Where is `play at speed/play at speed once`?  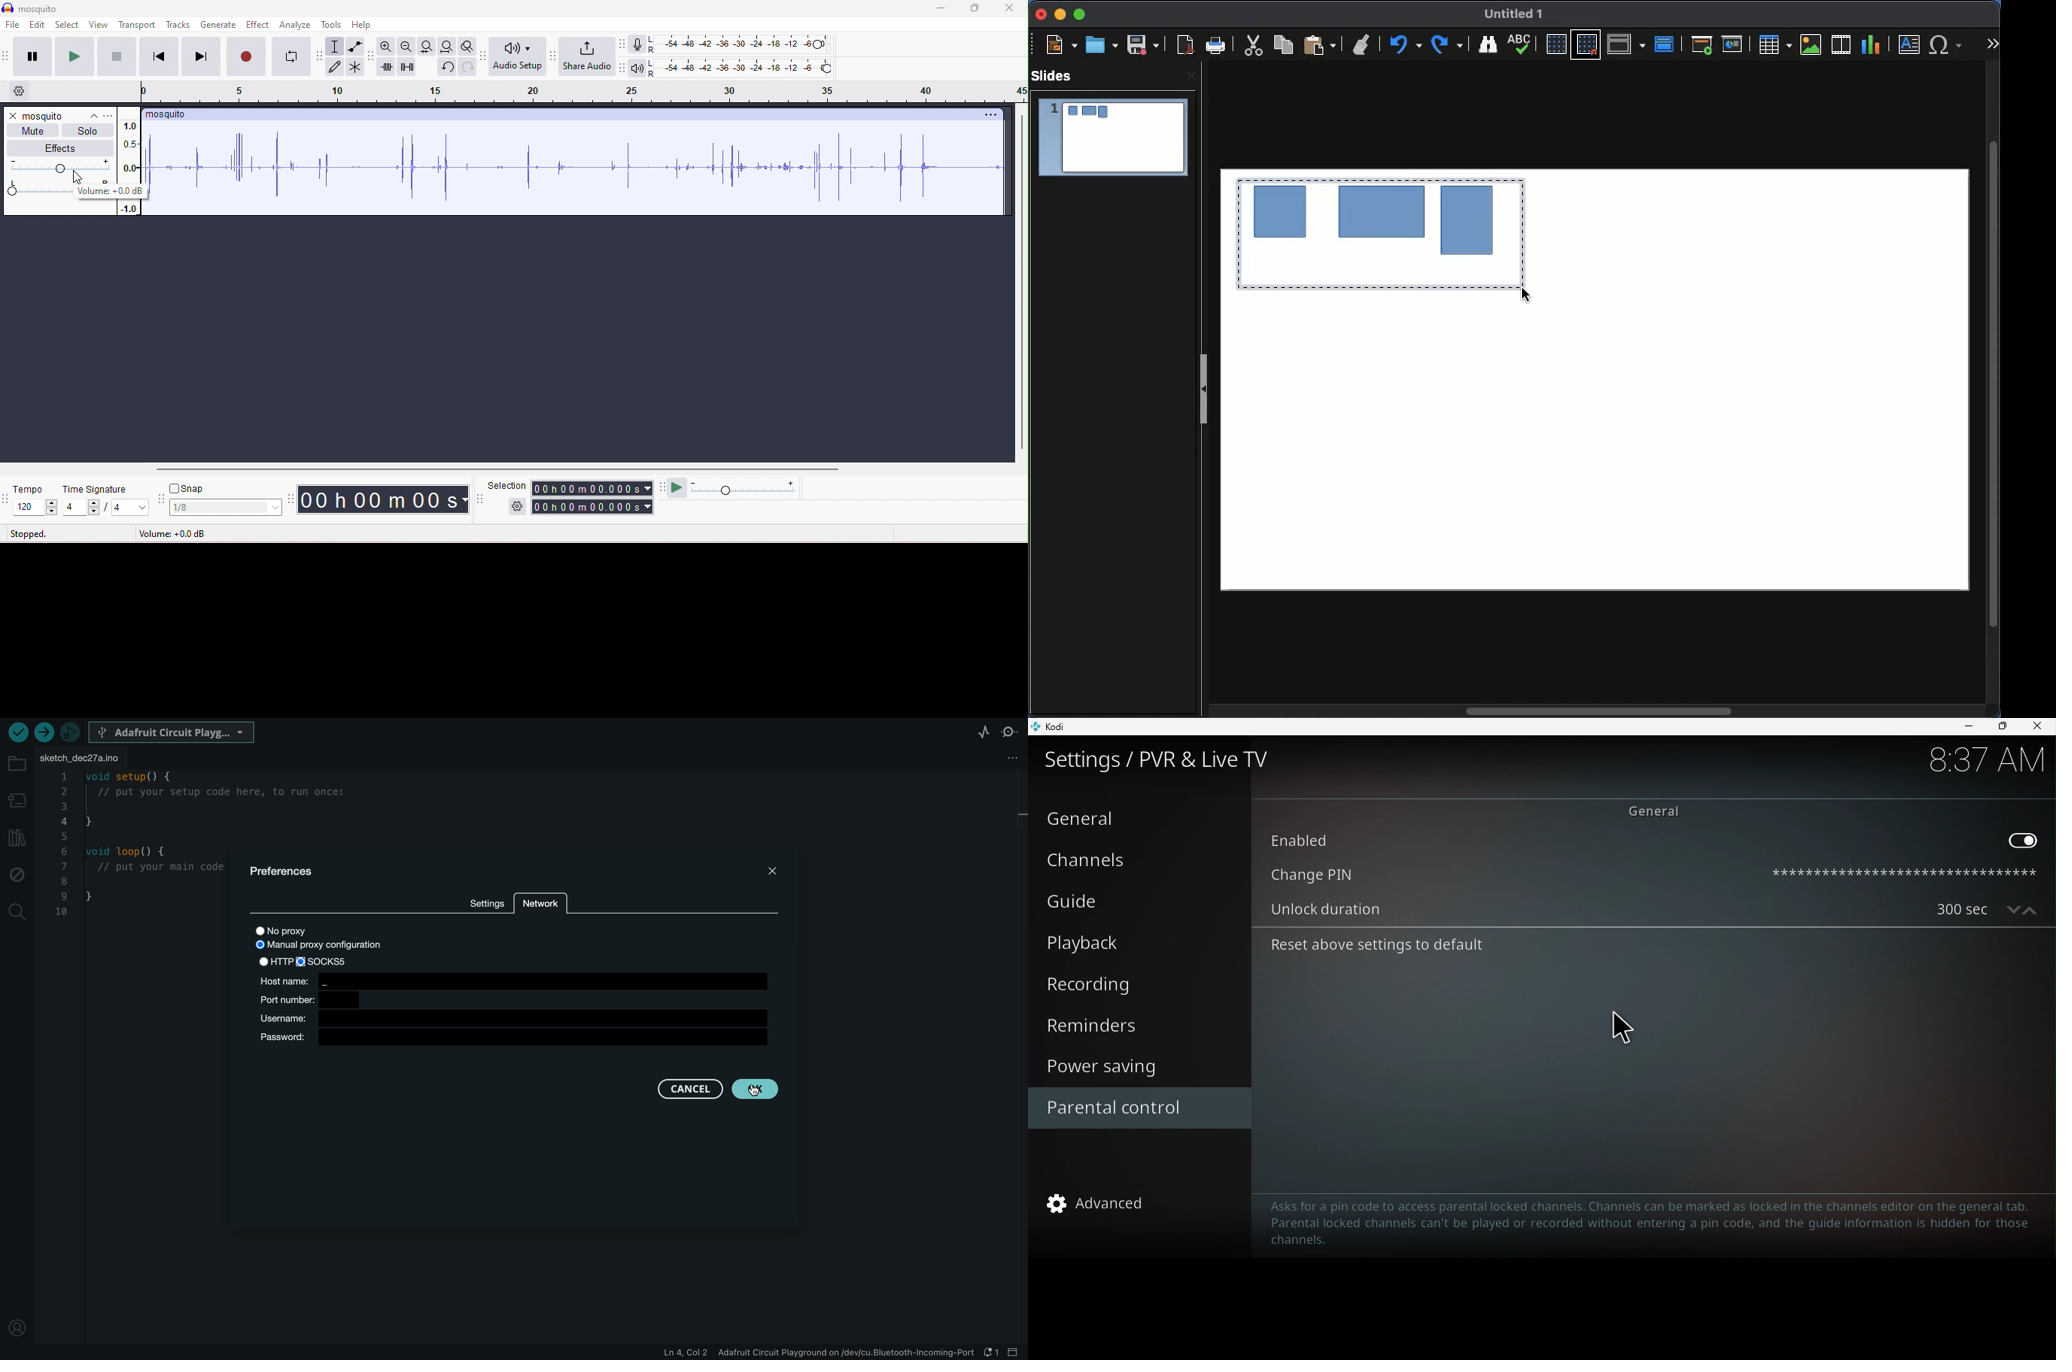 play at speed/play at speed once is located at coordinates (678, 488).